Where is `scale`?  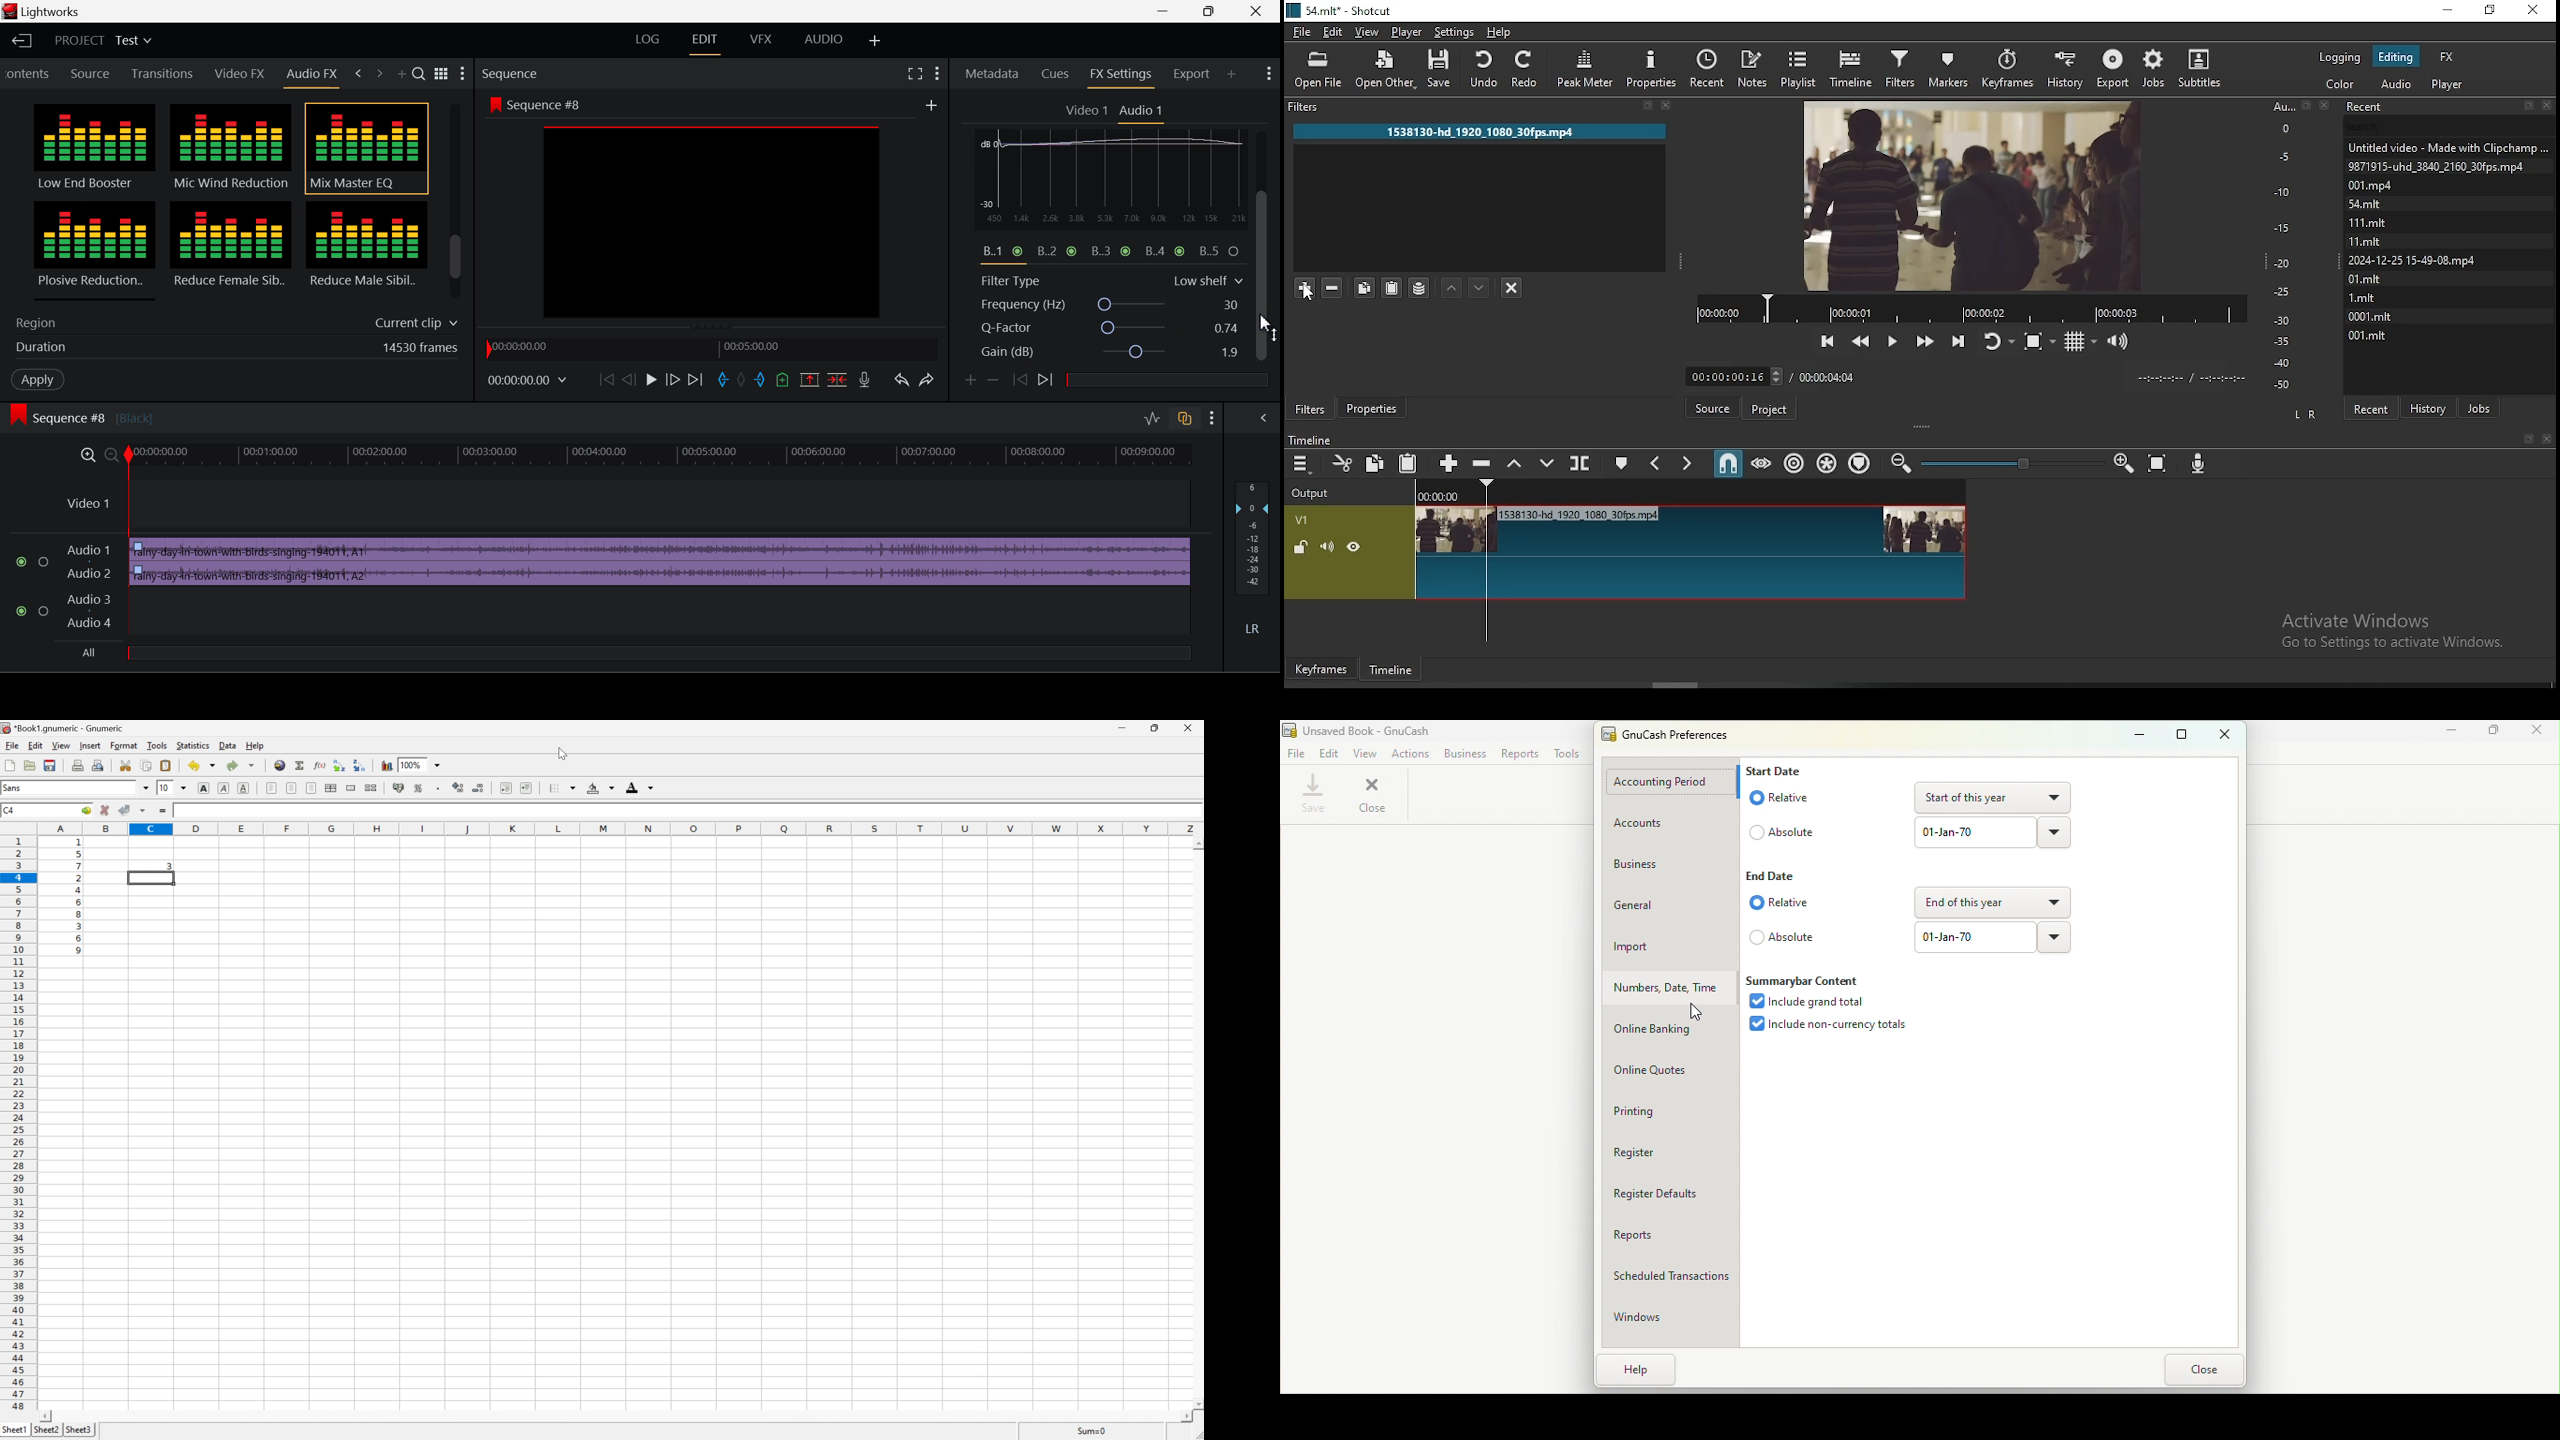 scale is located at coordinates (2286, 245).